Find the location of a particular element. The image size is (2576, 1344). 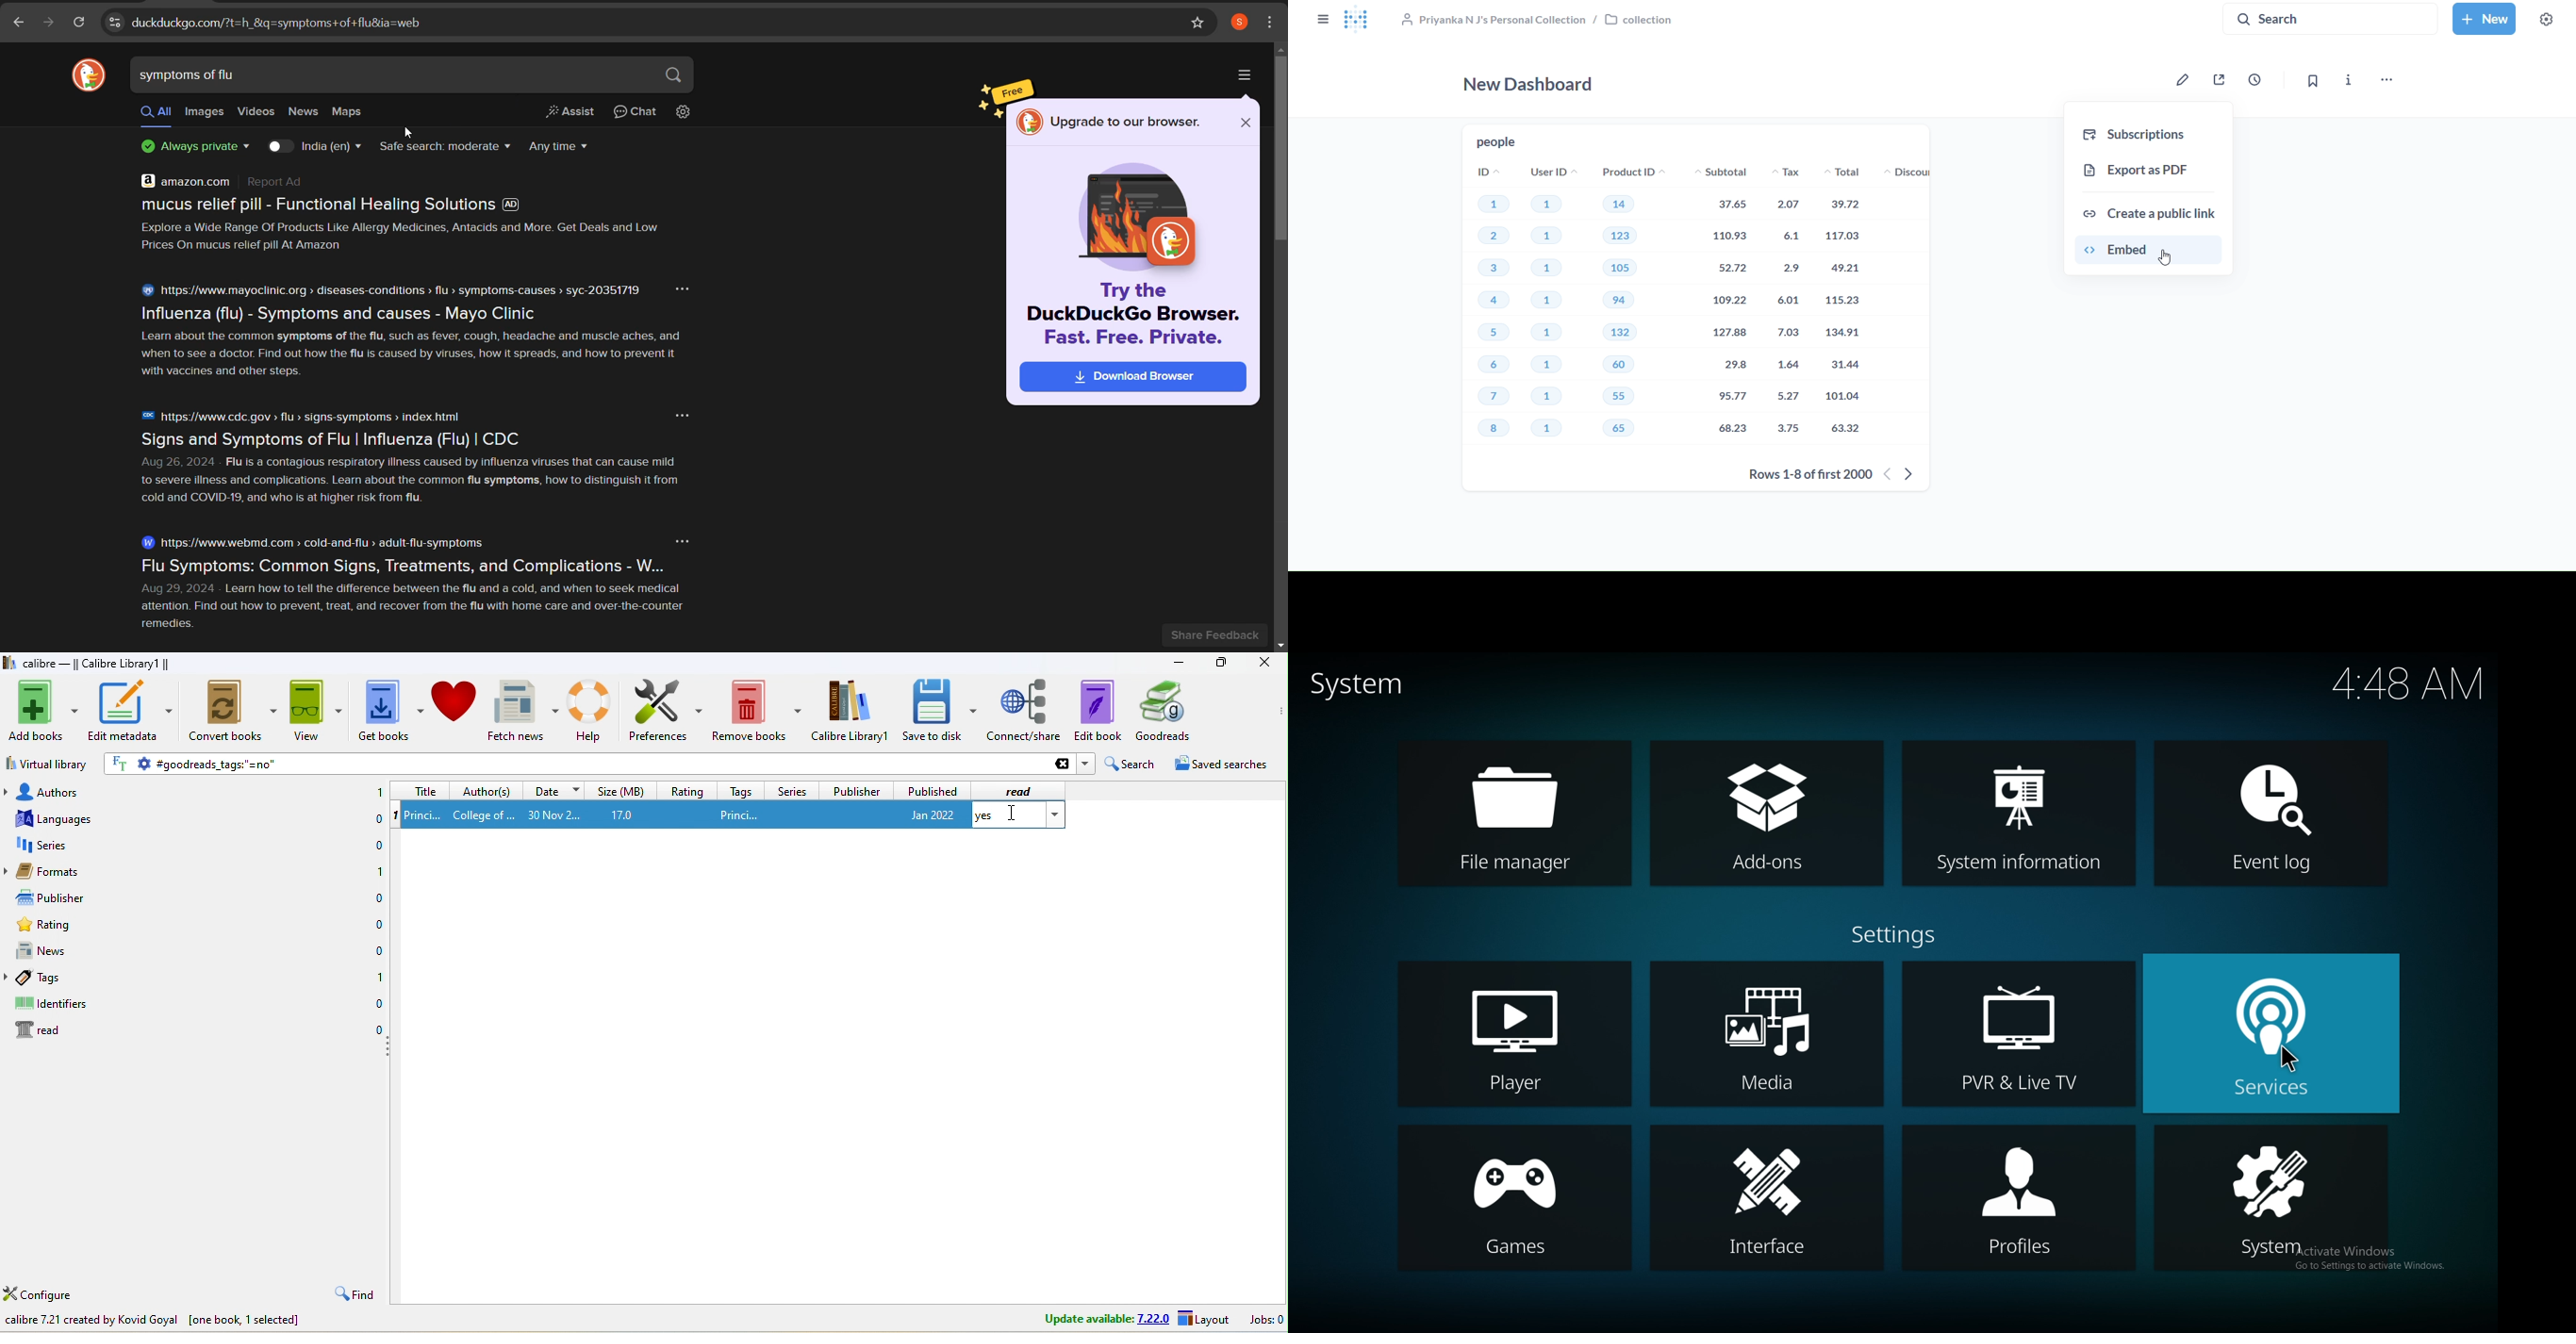

news is located at coordinates (305, 114).